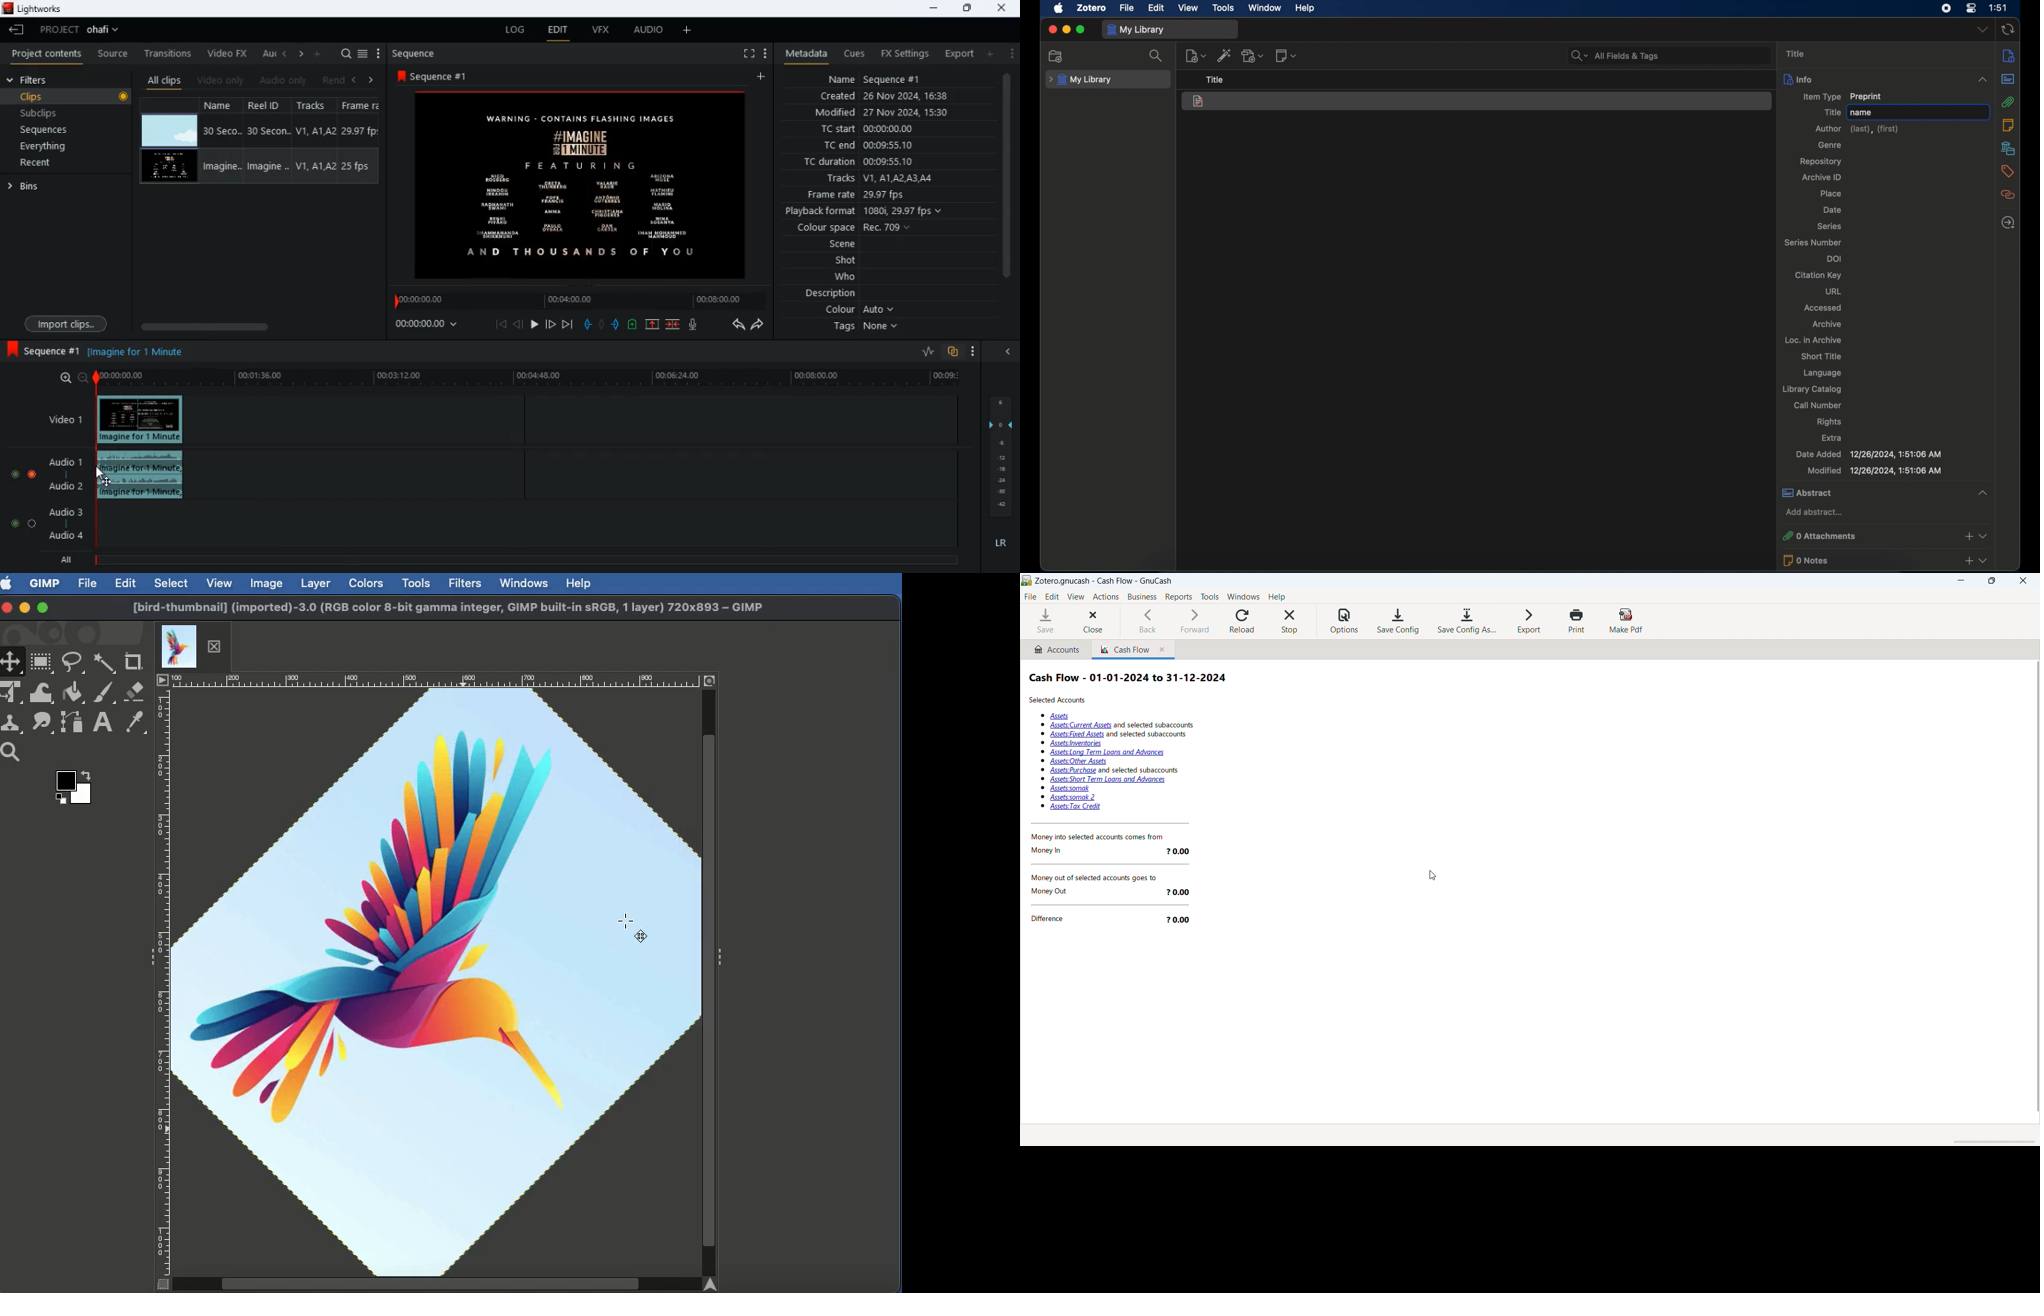 The width and height of the screenshot is (2044, 1316). What do you see at coordinates (1919, 112) in the screenshot?
I see `name` at bounding box center [1919, 112].